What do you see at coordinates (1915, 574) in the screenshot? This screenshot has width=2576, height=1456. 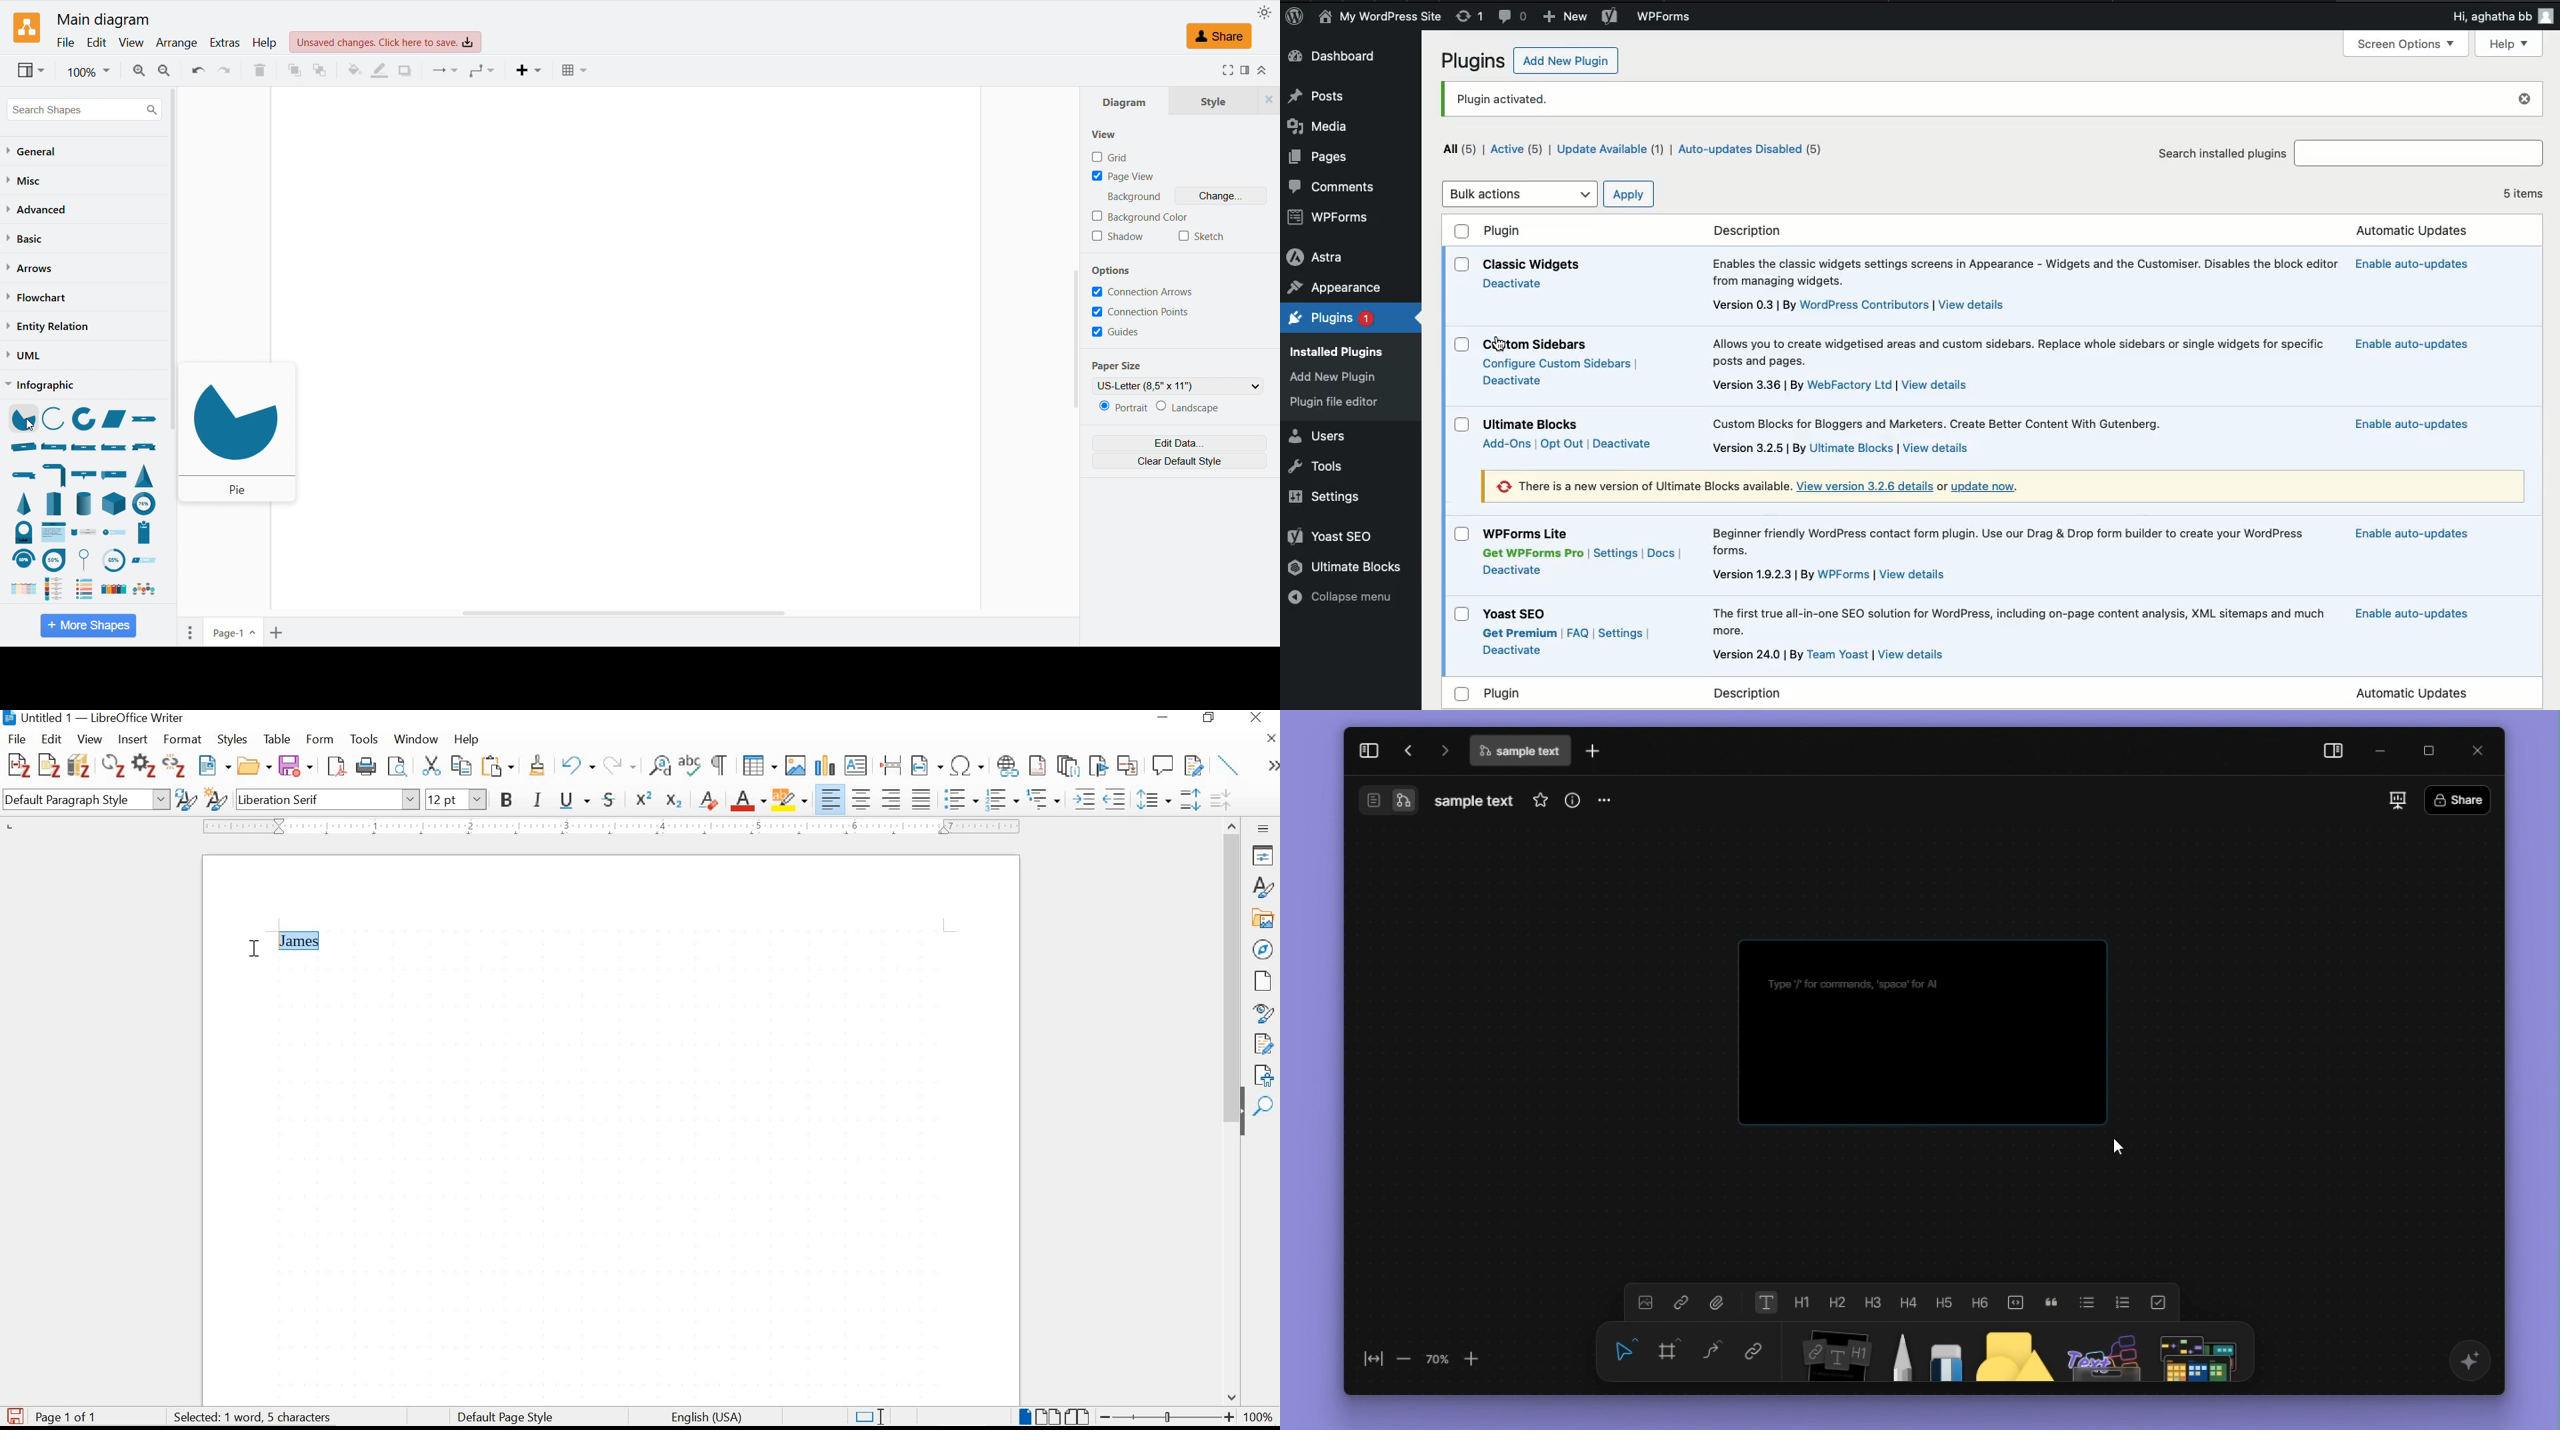 I see `view details` at bounding box center [1915, 574].